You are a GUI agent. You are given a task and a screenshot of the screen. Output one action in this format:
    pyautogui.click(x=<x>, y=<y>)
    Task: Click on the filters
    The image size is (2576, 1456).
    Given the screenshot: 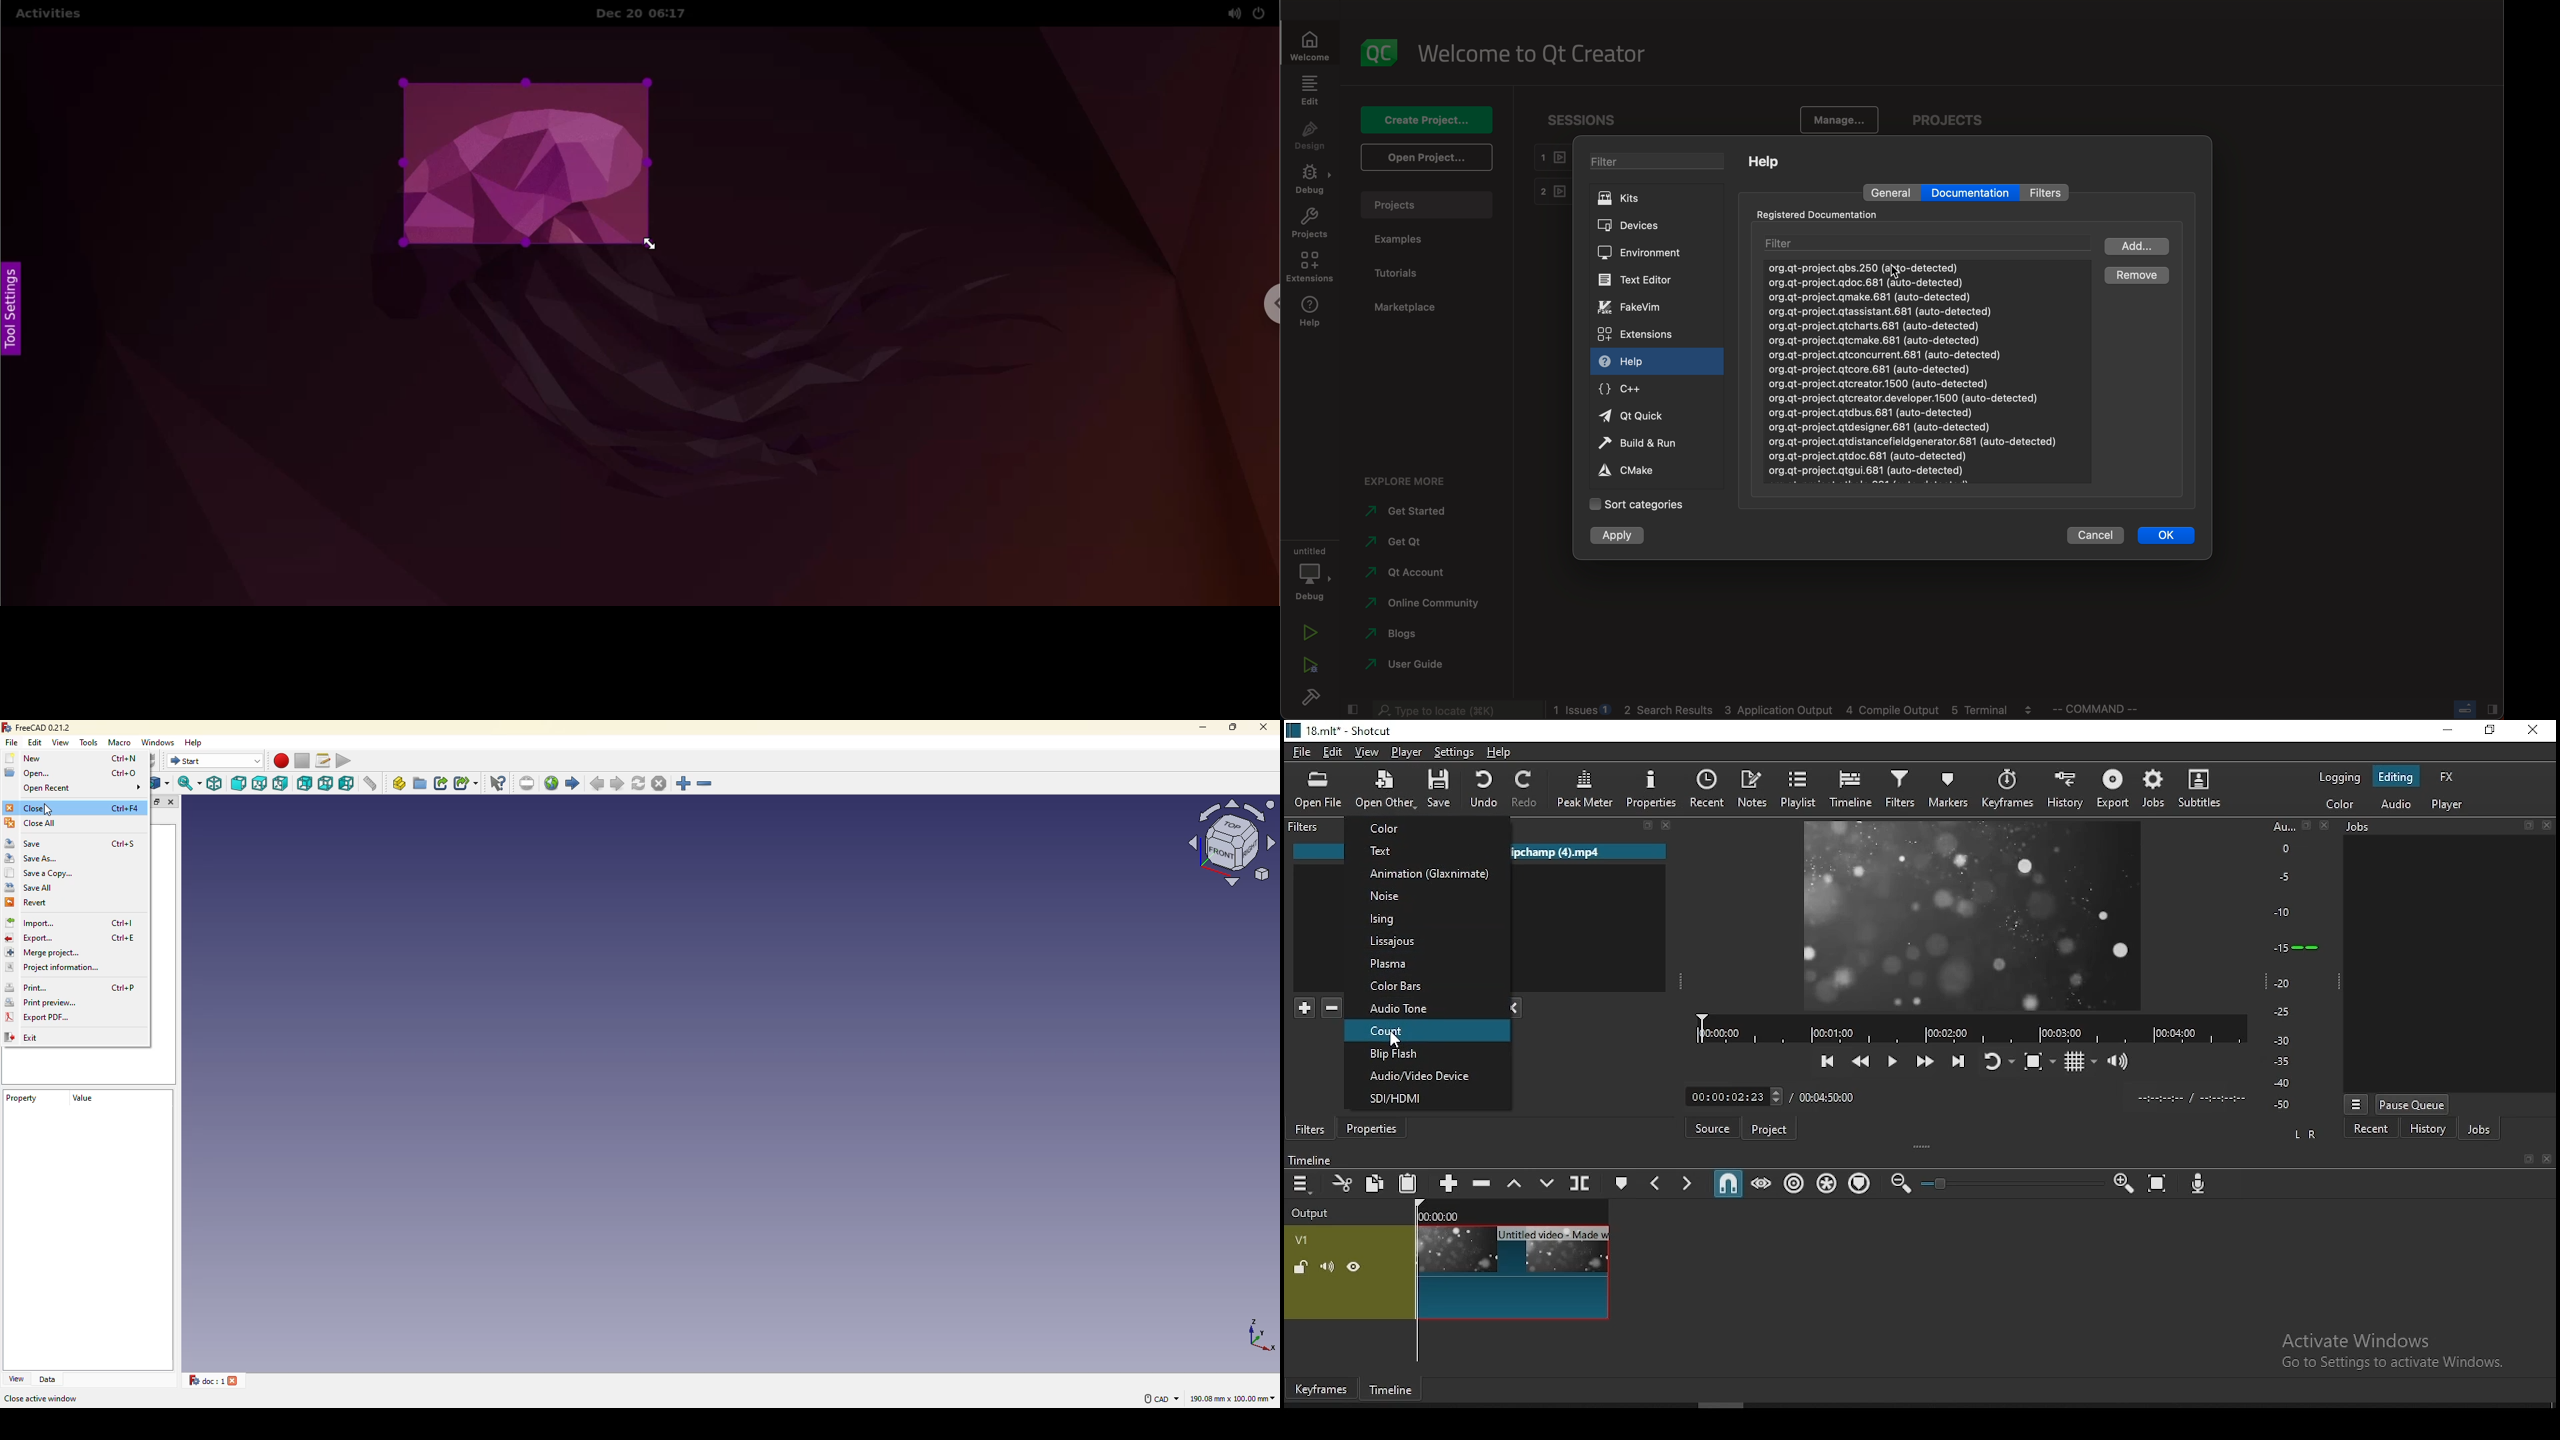 What is the action you would take?
    pyautogui.click(x=1312, y=1127)
    